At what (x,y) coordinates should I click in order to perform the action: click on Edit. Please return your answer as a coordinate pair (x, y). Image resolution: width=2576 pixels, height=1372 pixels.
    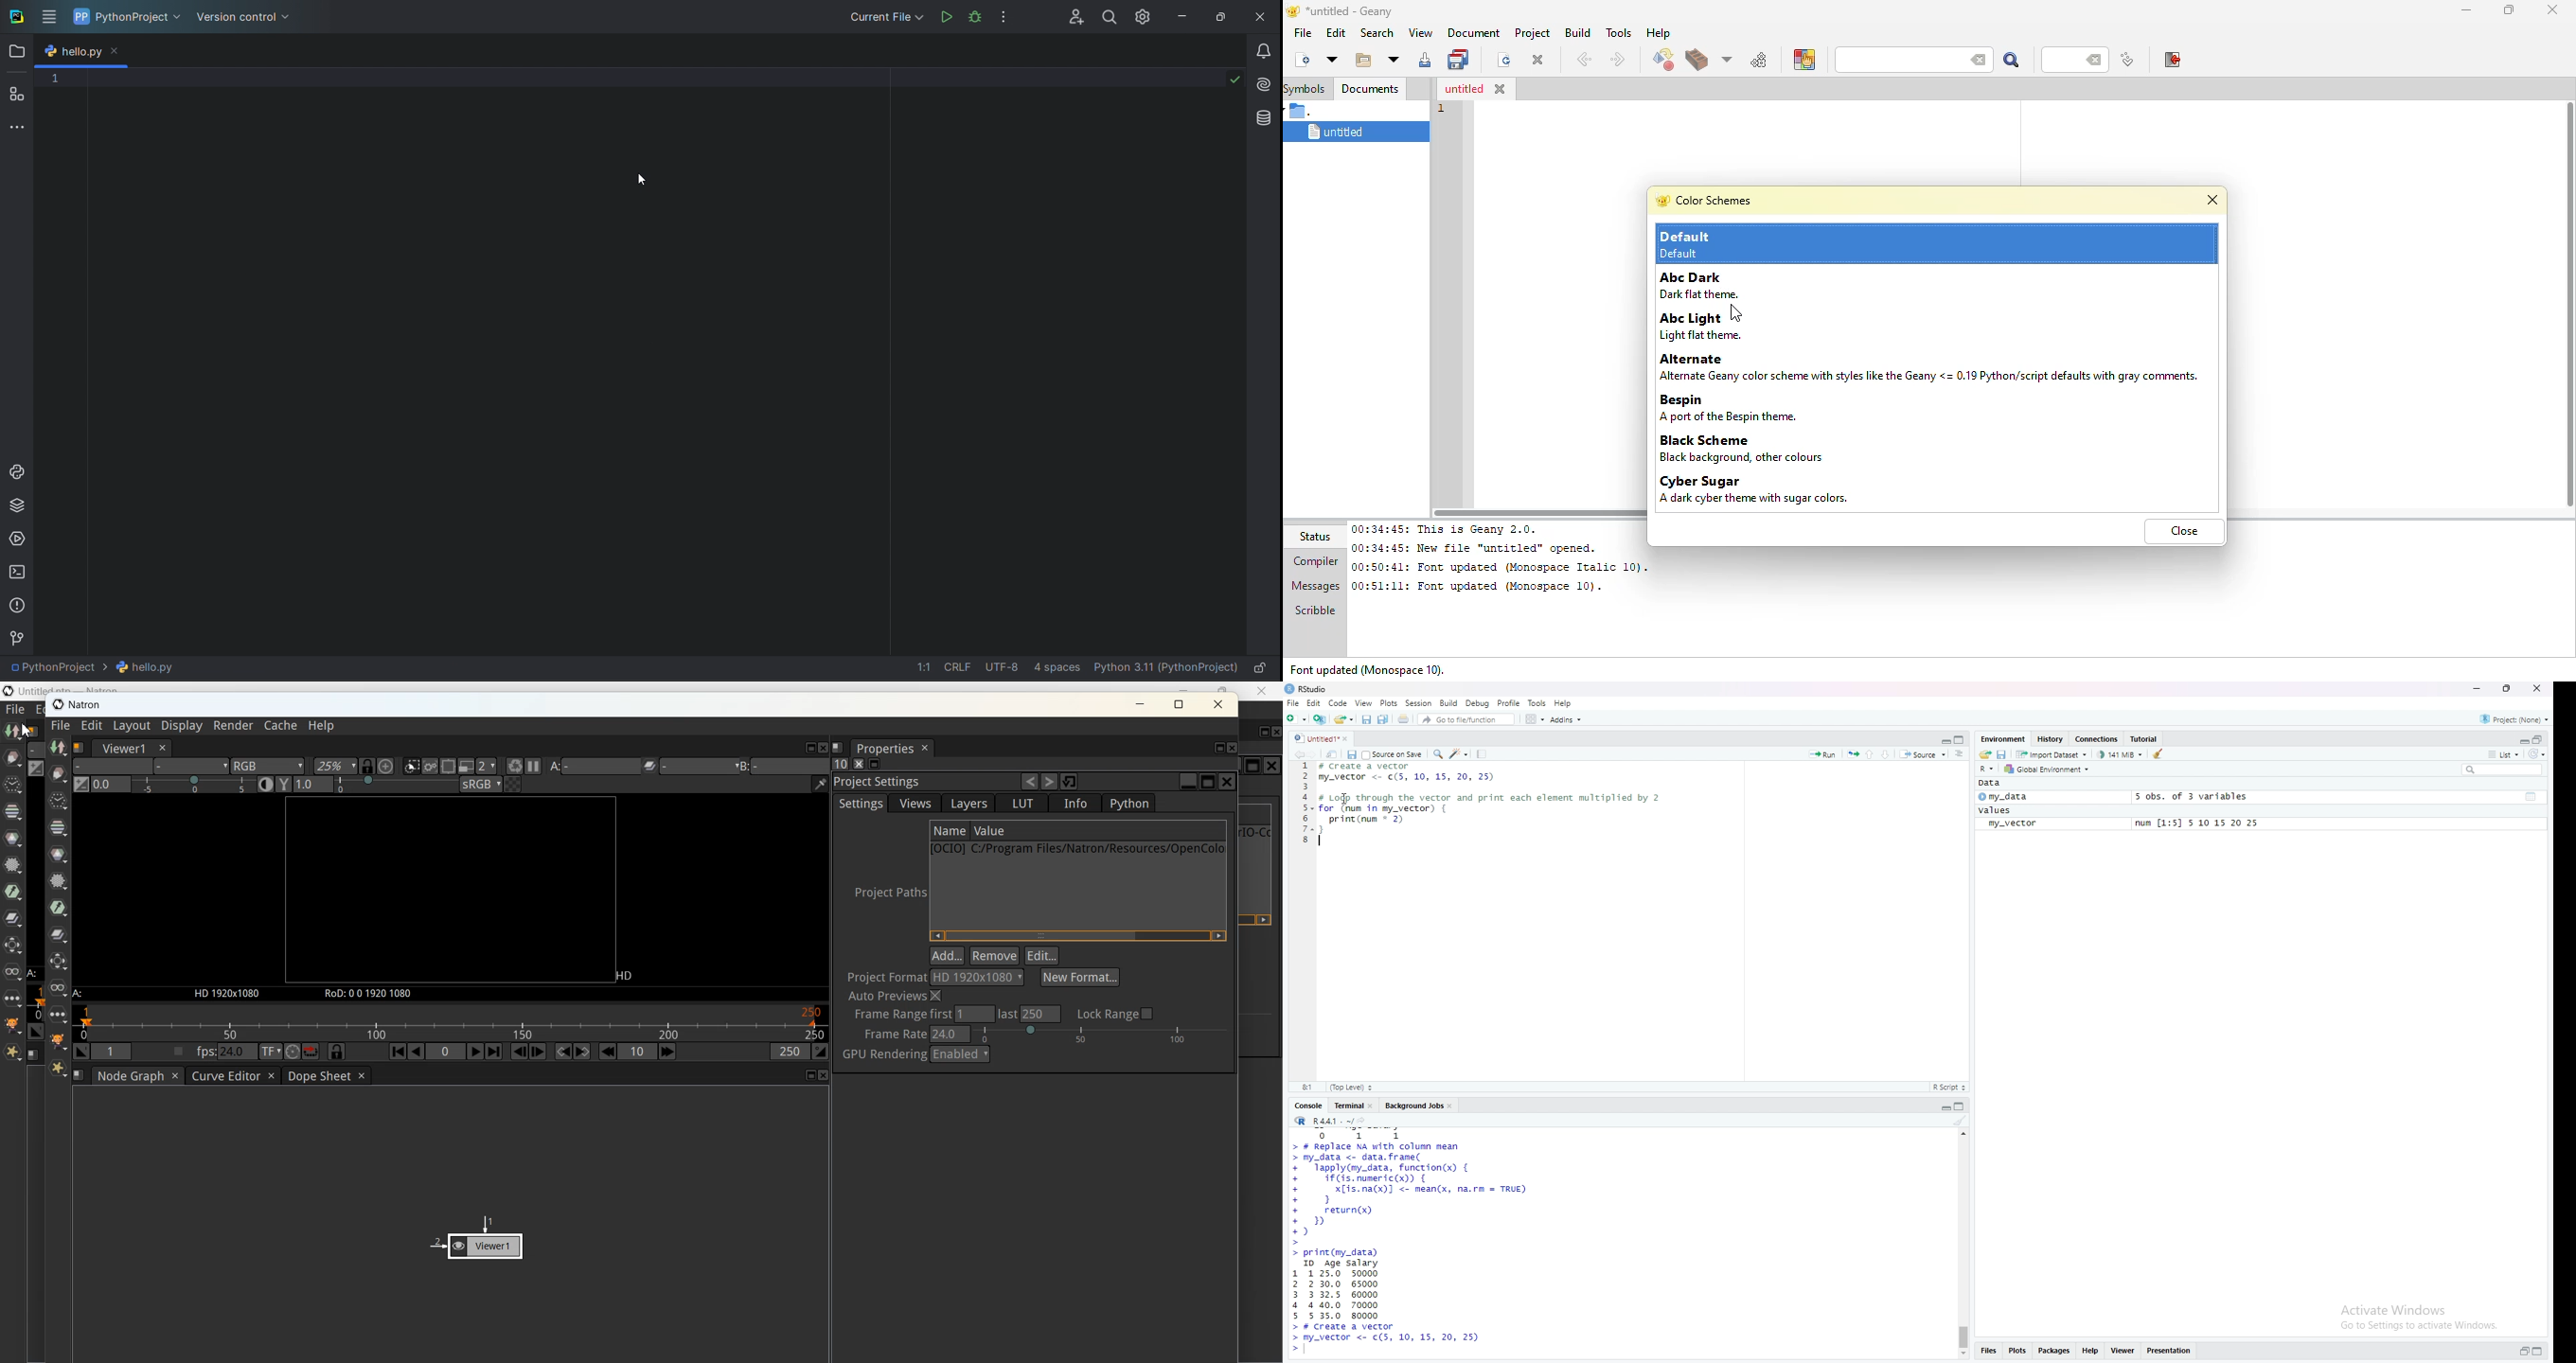
    Looking at the image, I should click on (1313, 703).